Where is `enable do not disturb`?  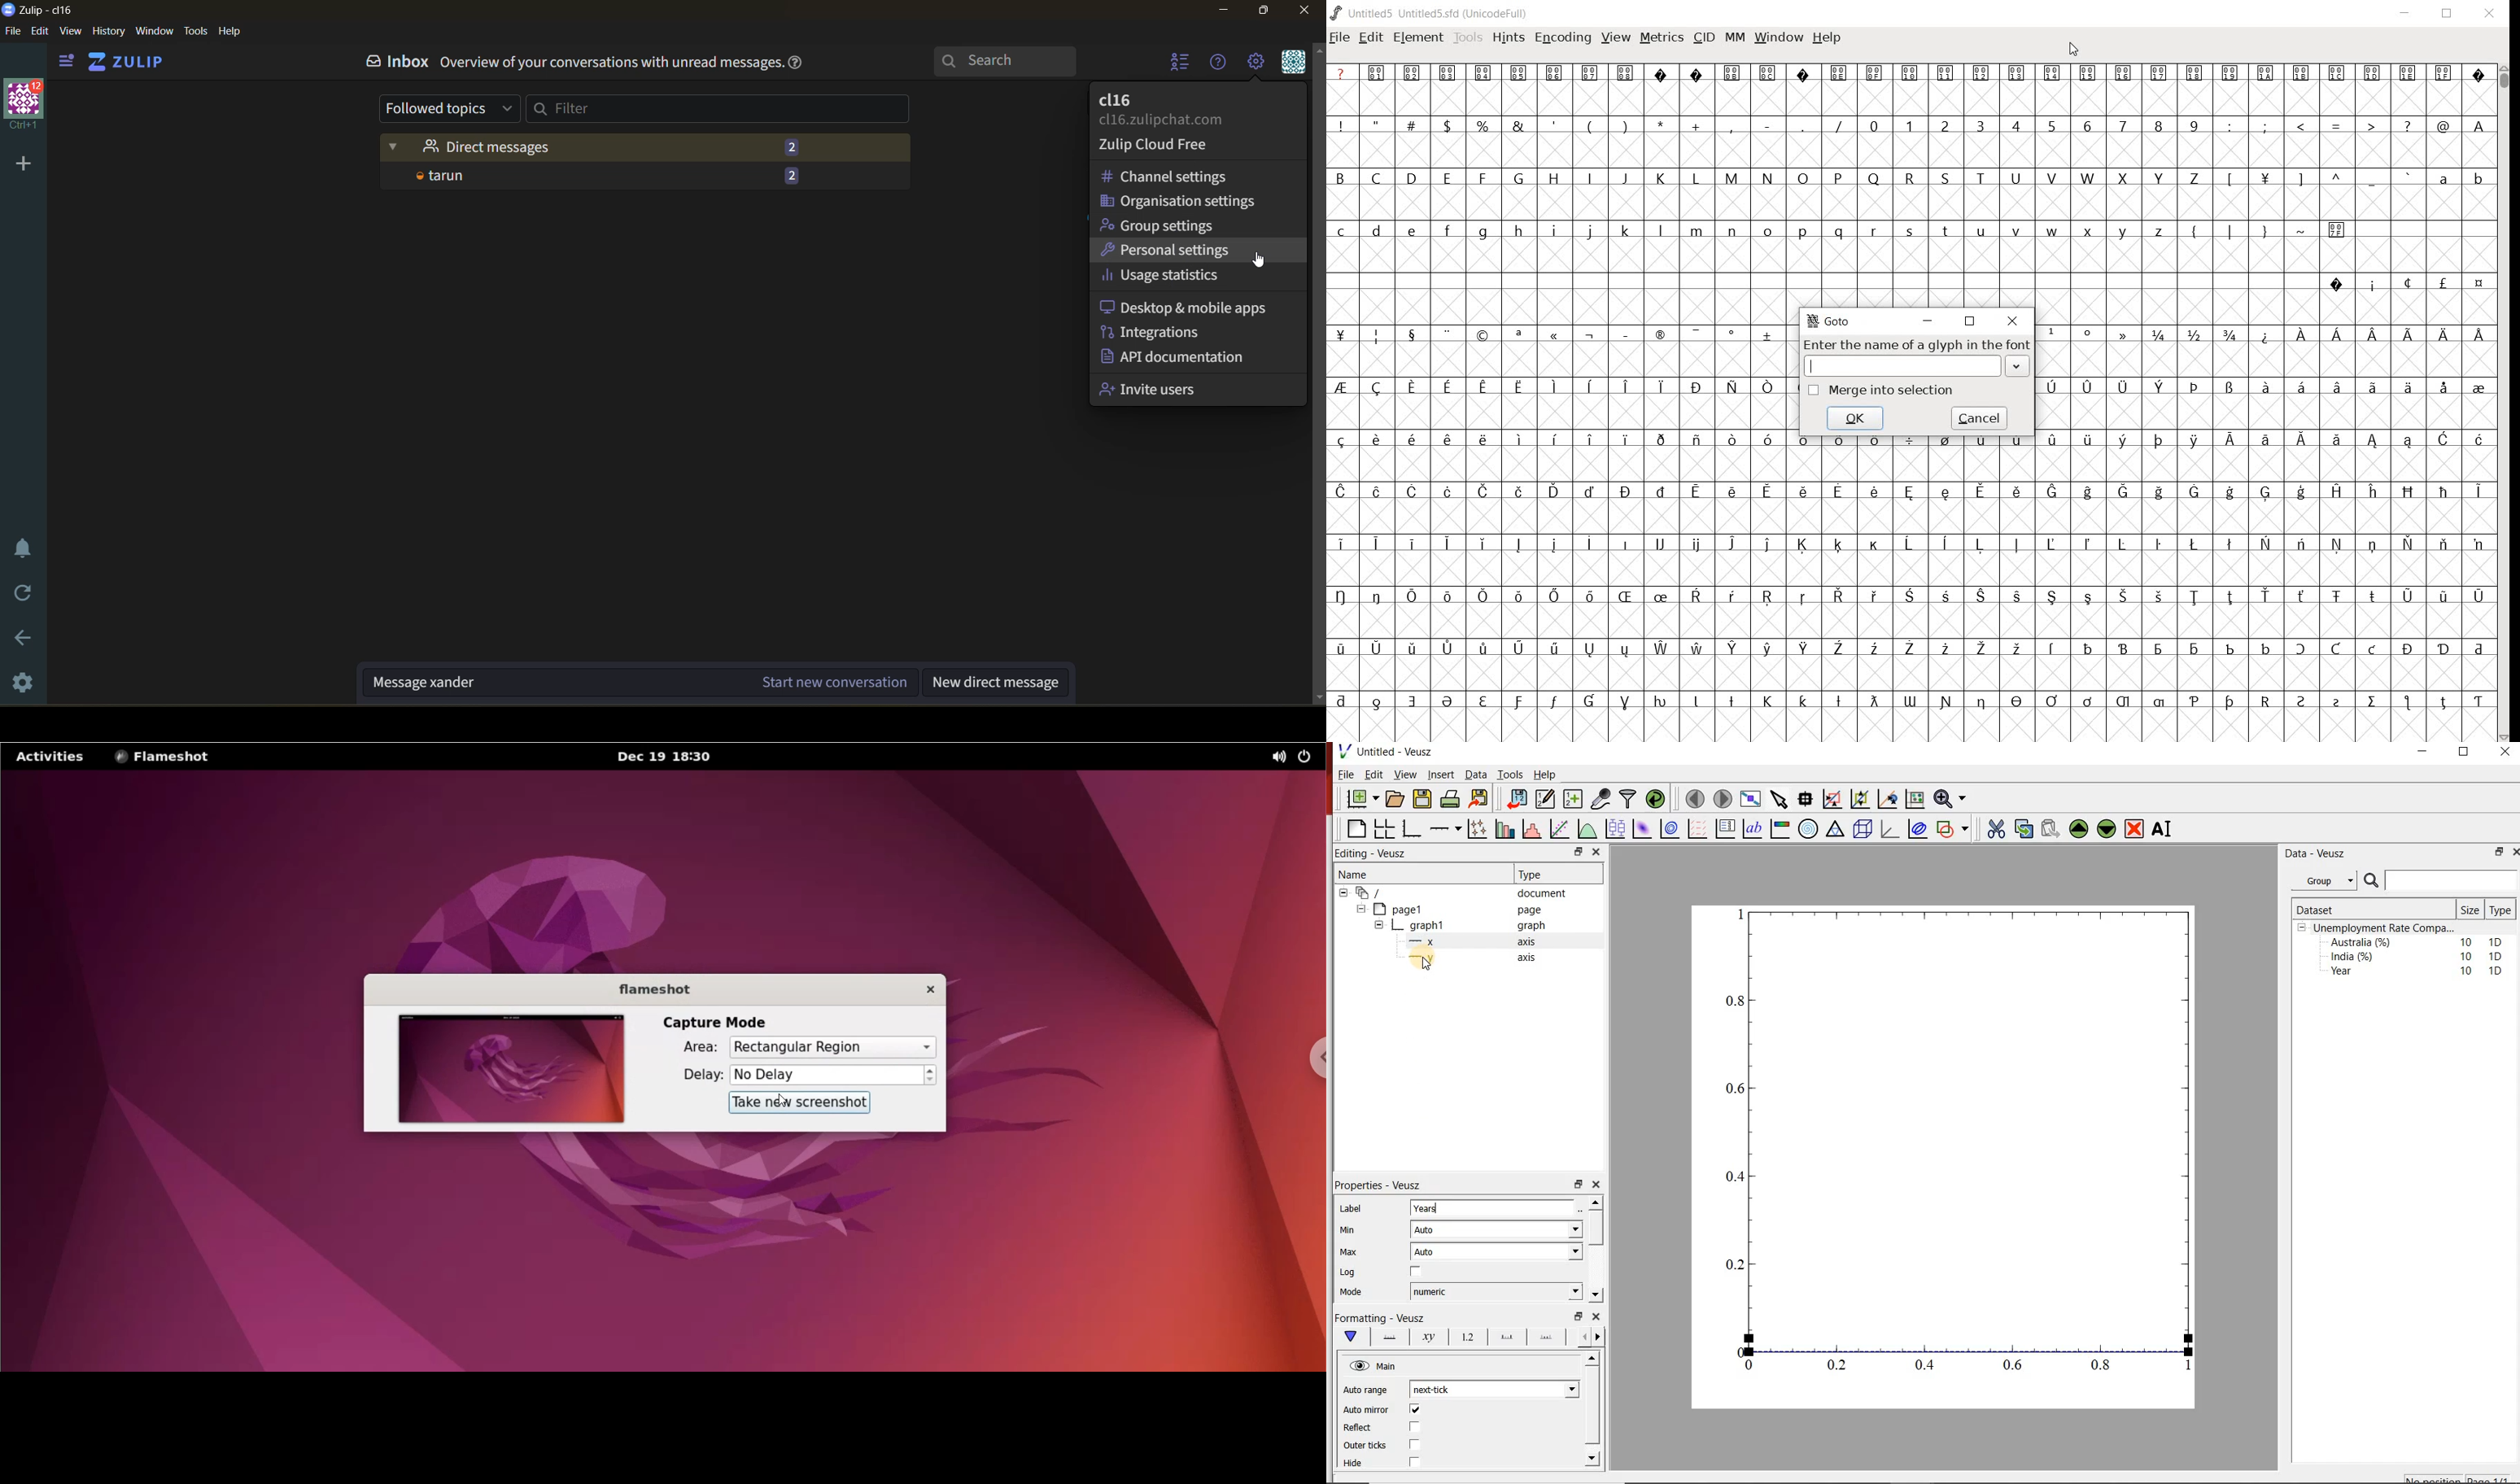 enable do not disturb is located at coordinates (23, 548).